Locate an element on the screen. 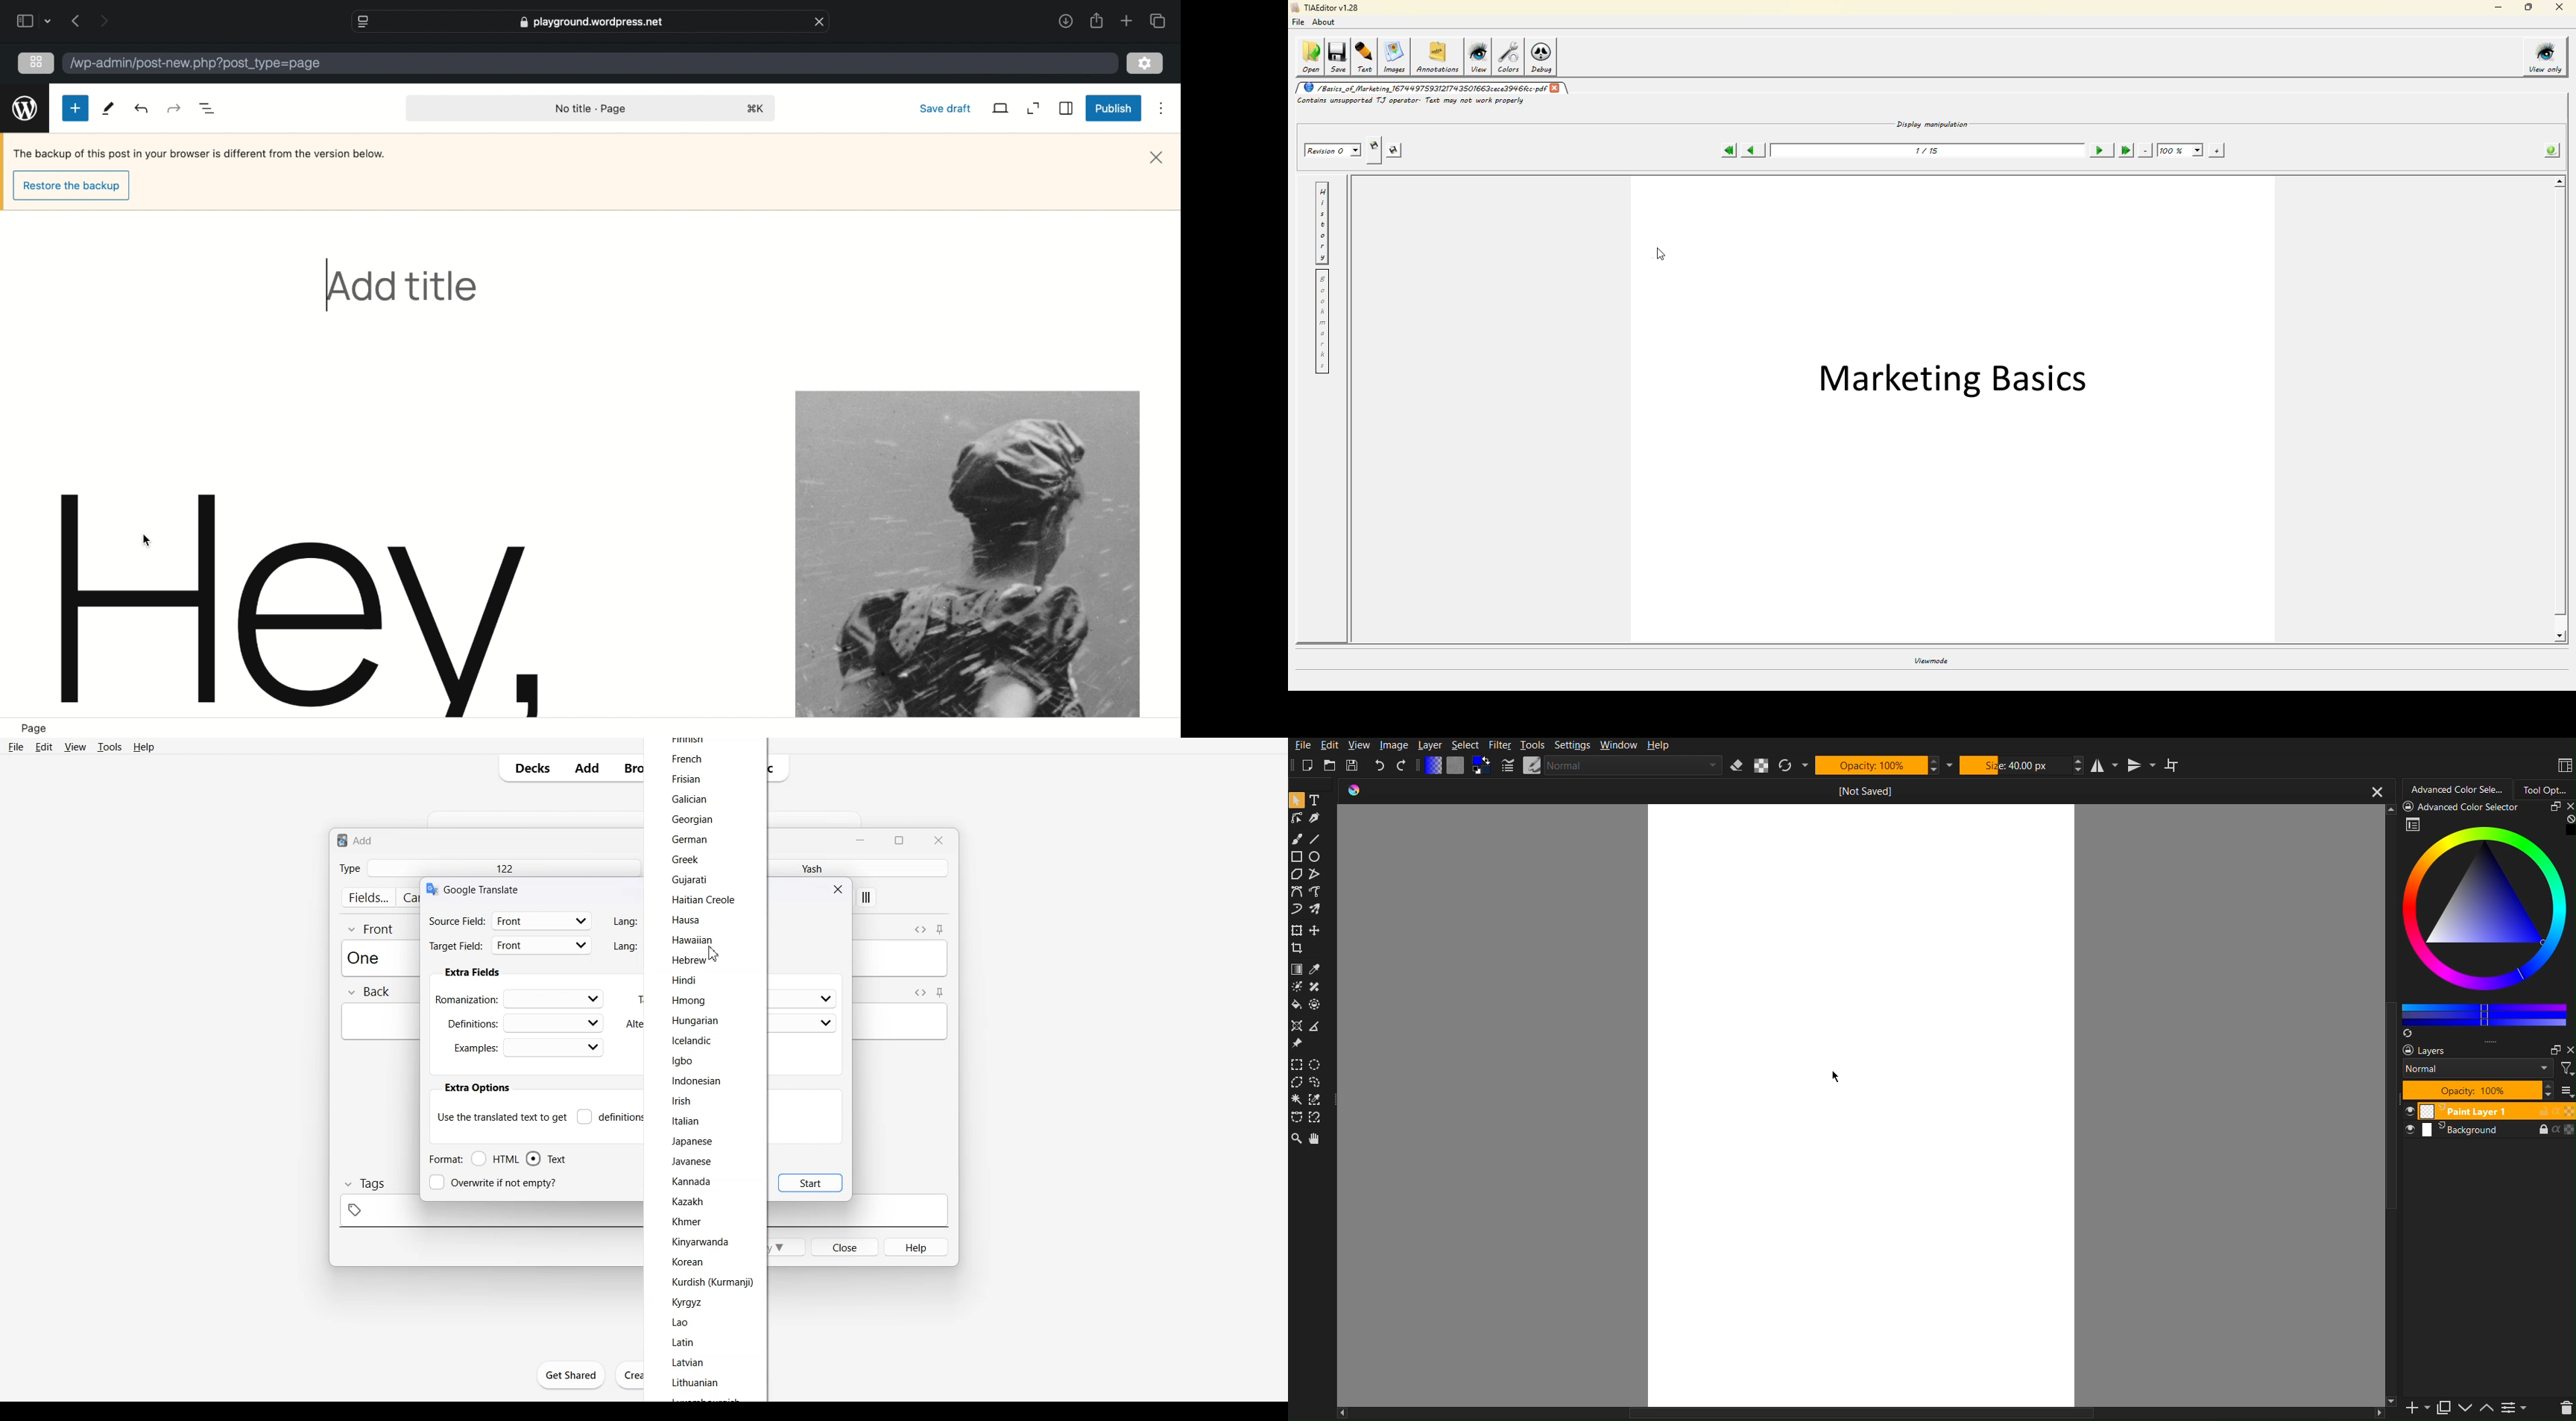 Image resolution: width=2576 pixels, height=1428 pixels. Lithuanian is located at coordinates (696, 1383).